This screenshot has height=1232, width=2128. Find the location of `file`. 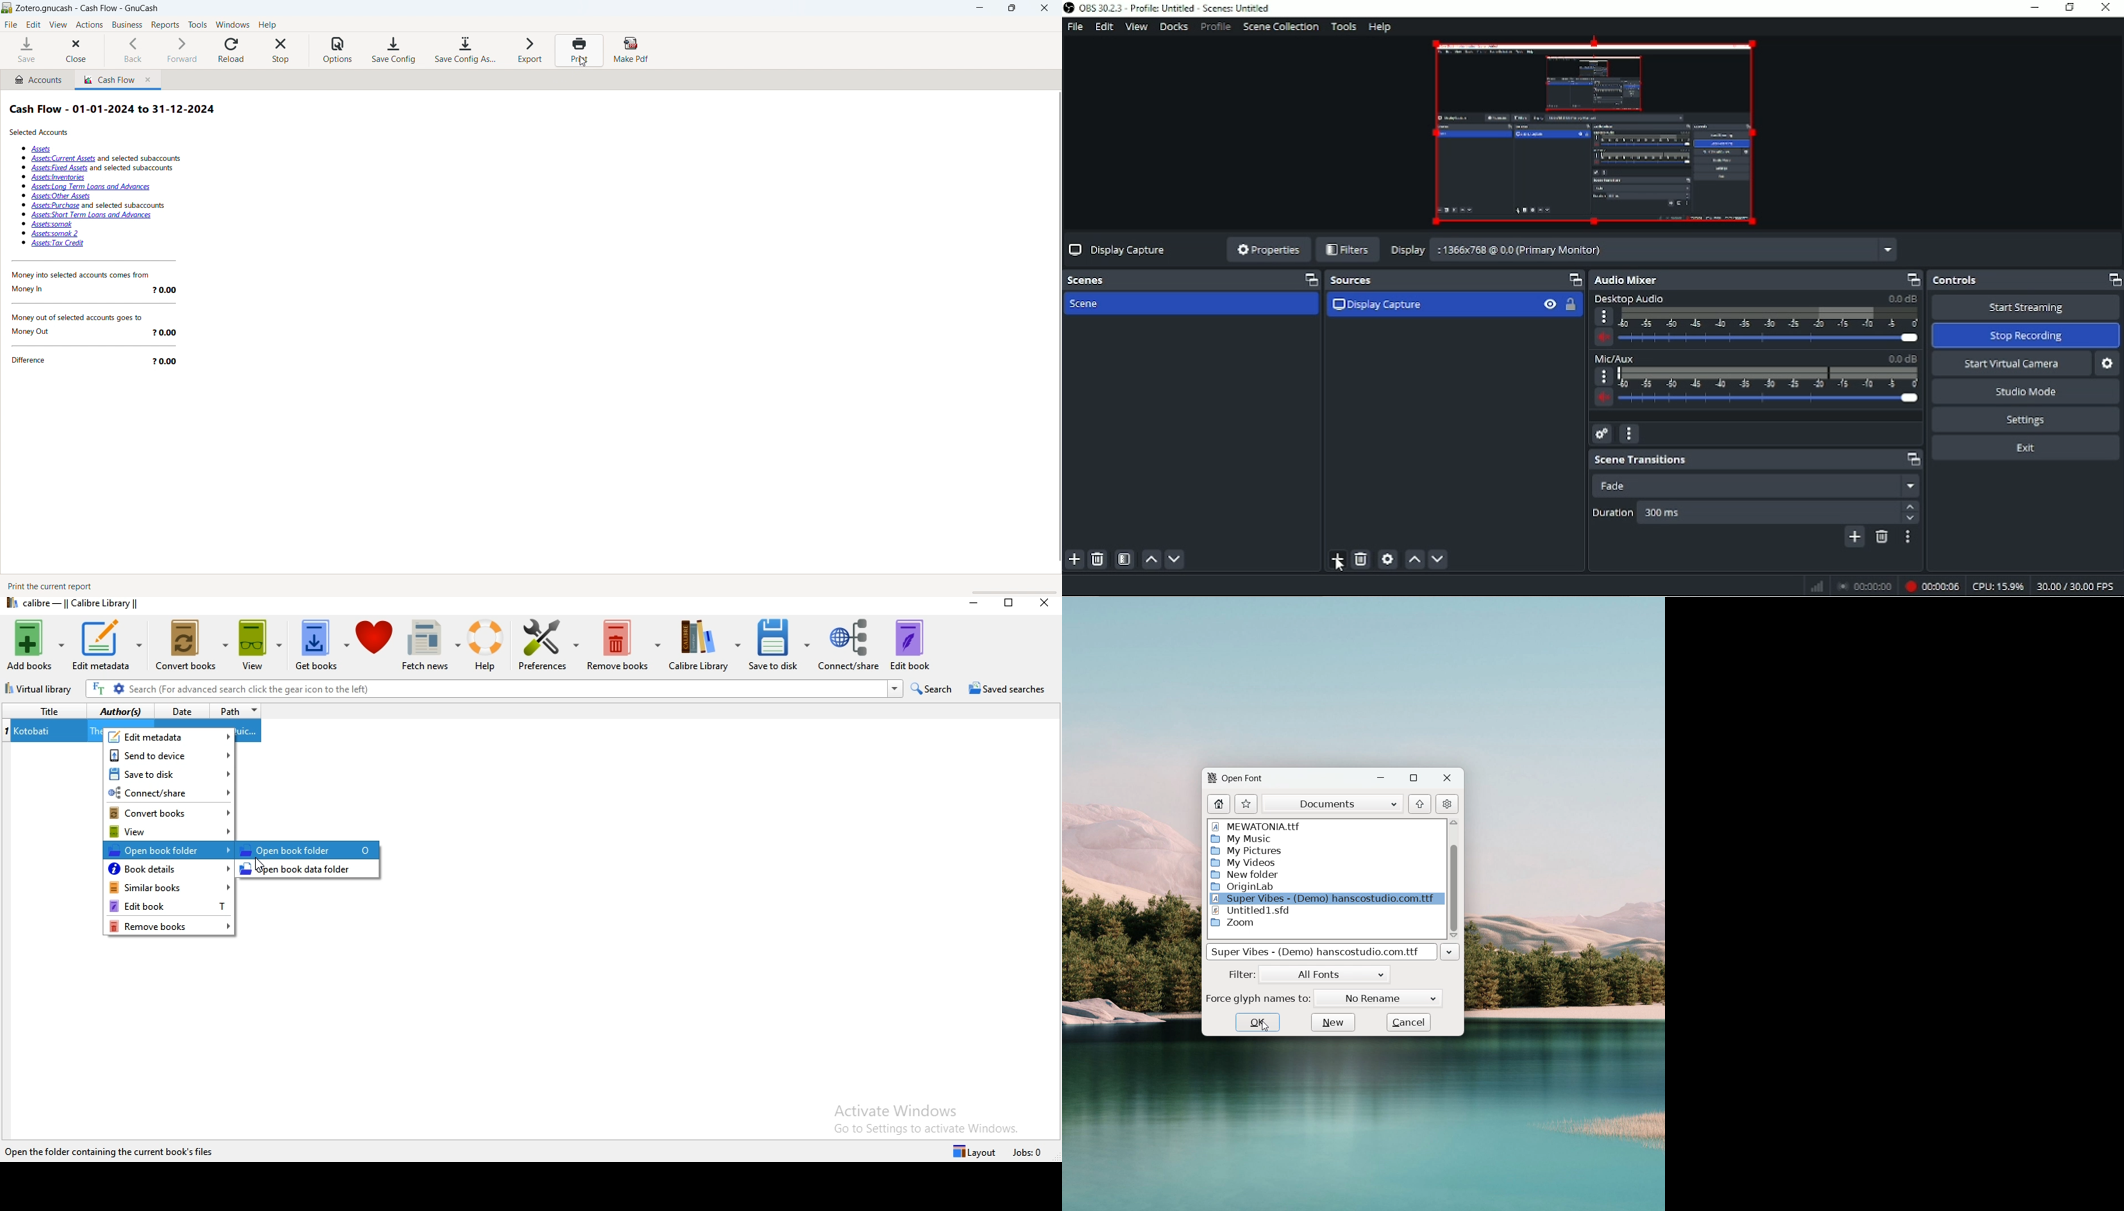

file is located at coordinates (11, 24).